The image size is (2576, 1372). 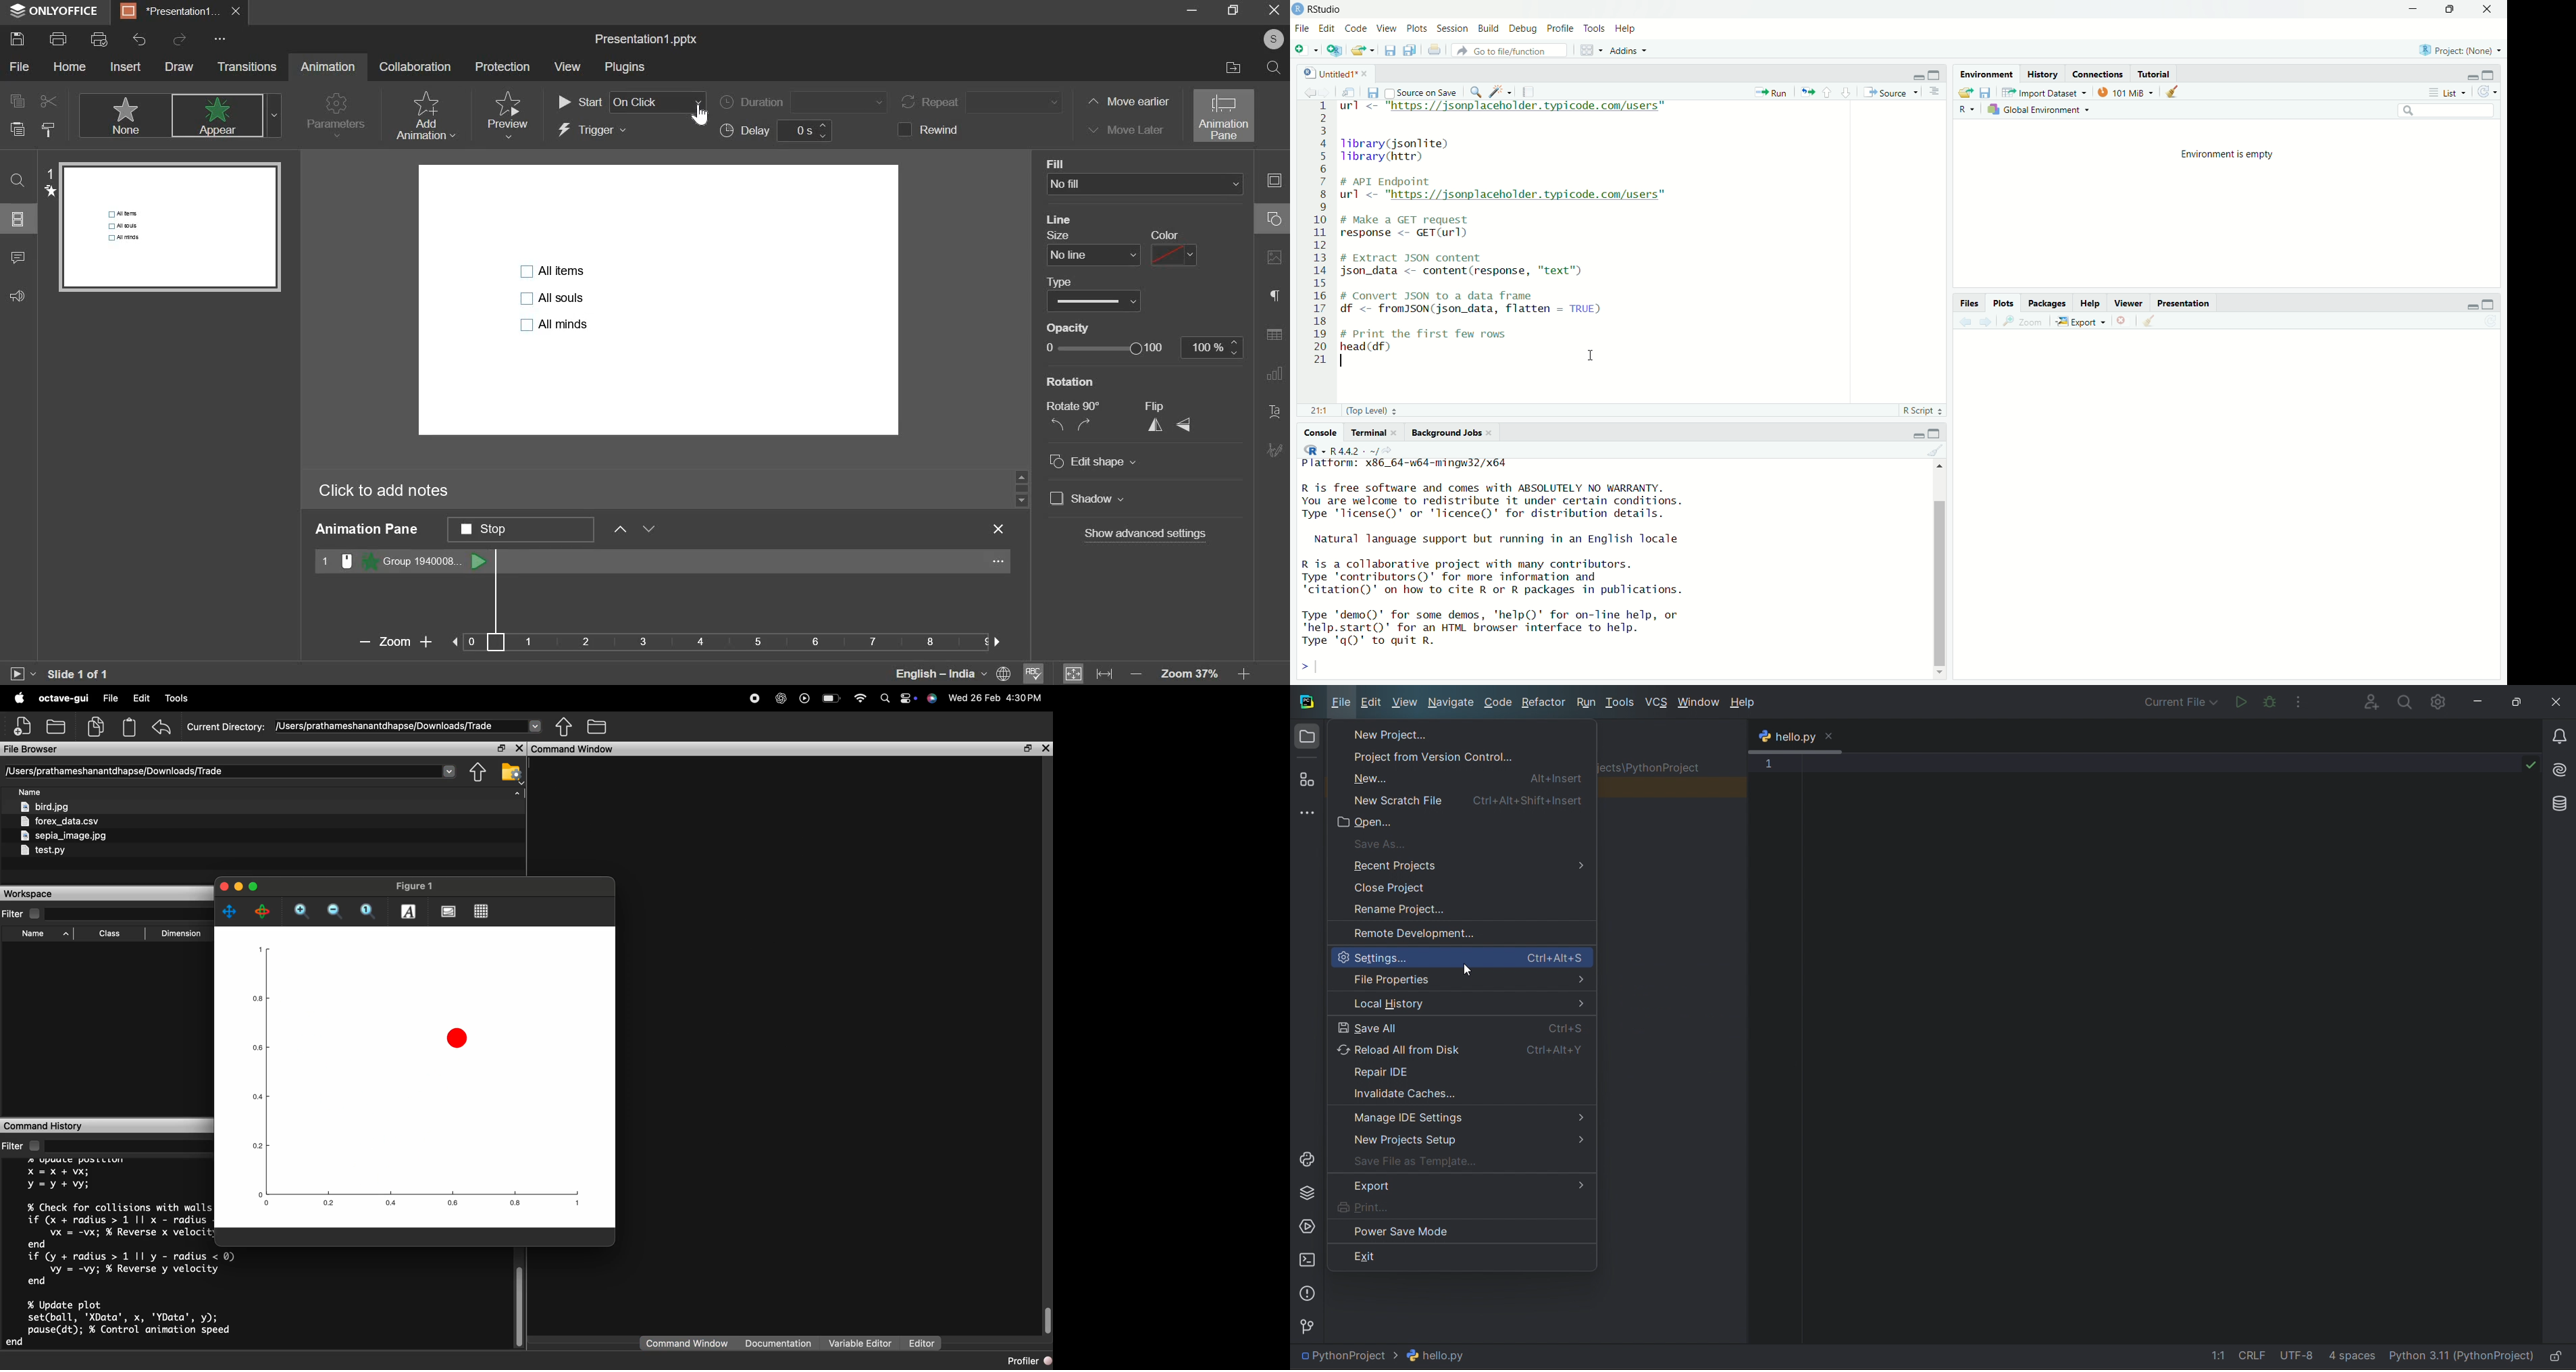 What do you see at coordinates (631, 103) in the screenshot?
I see `start order` at bounding box center [631, 103].